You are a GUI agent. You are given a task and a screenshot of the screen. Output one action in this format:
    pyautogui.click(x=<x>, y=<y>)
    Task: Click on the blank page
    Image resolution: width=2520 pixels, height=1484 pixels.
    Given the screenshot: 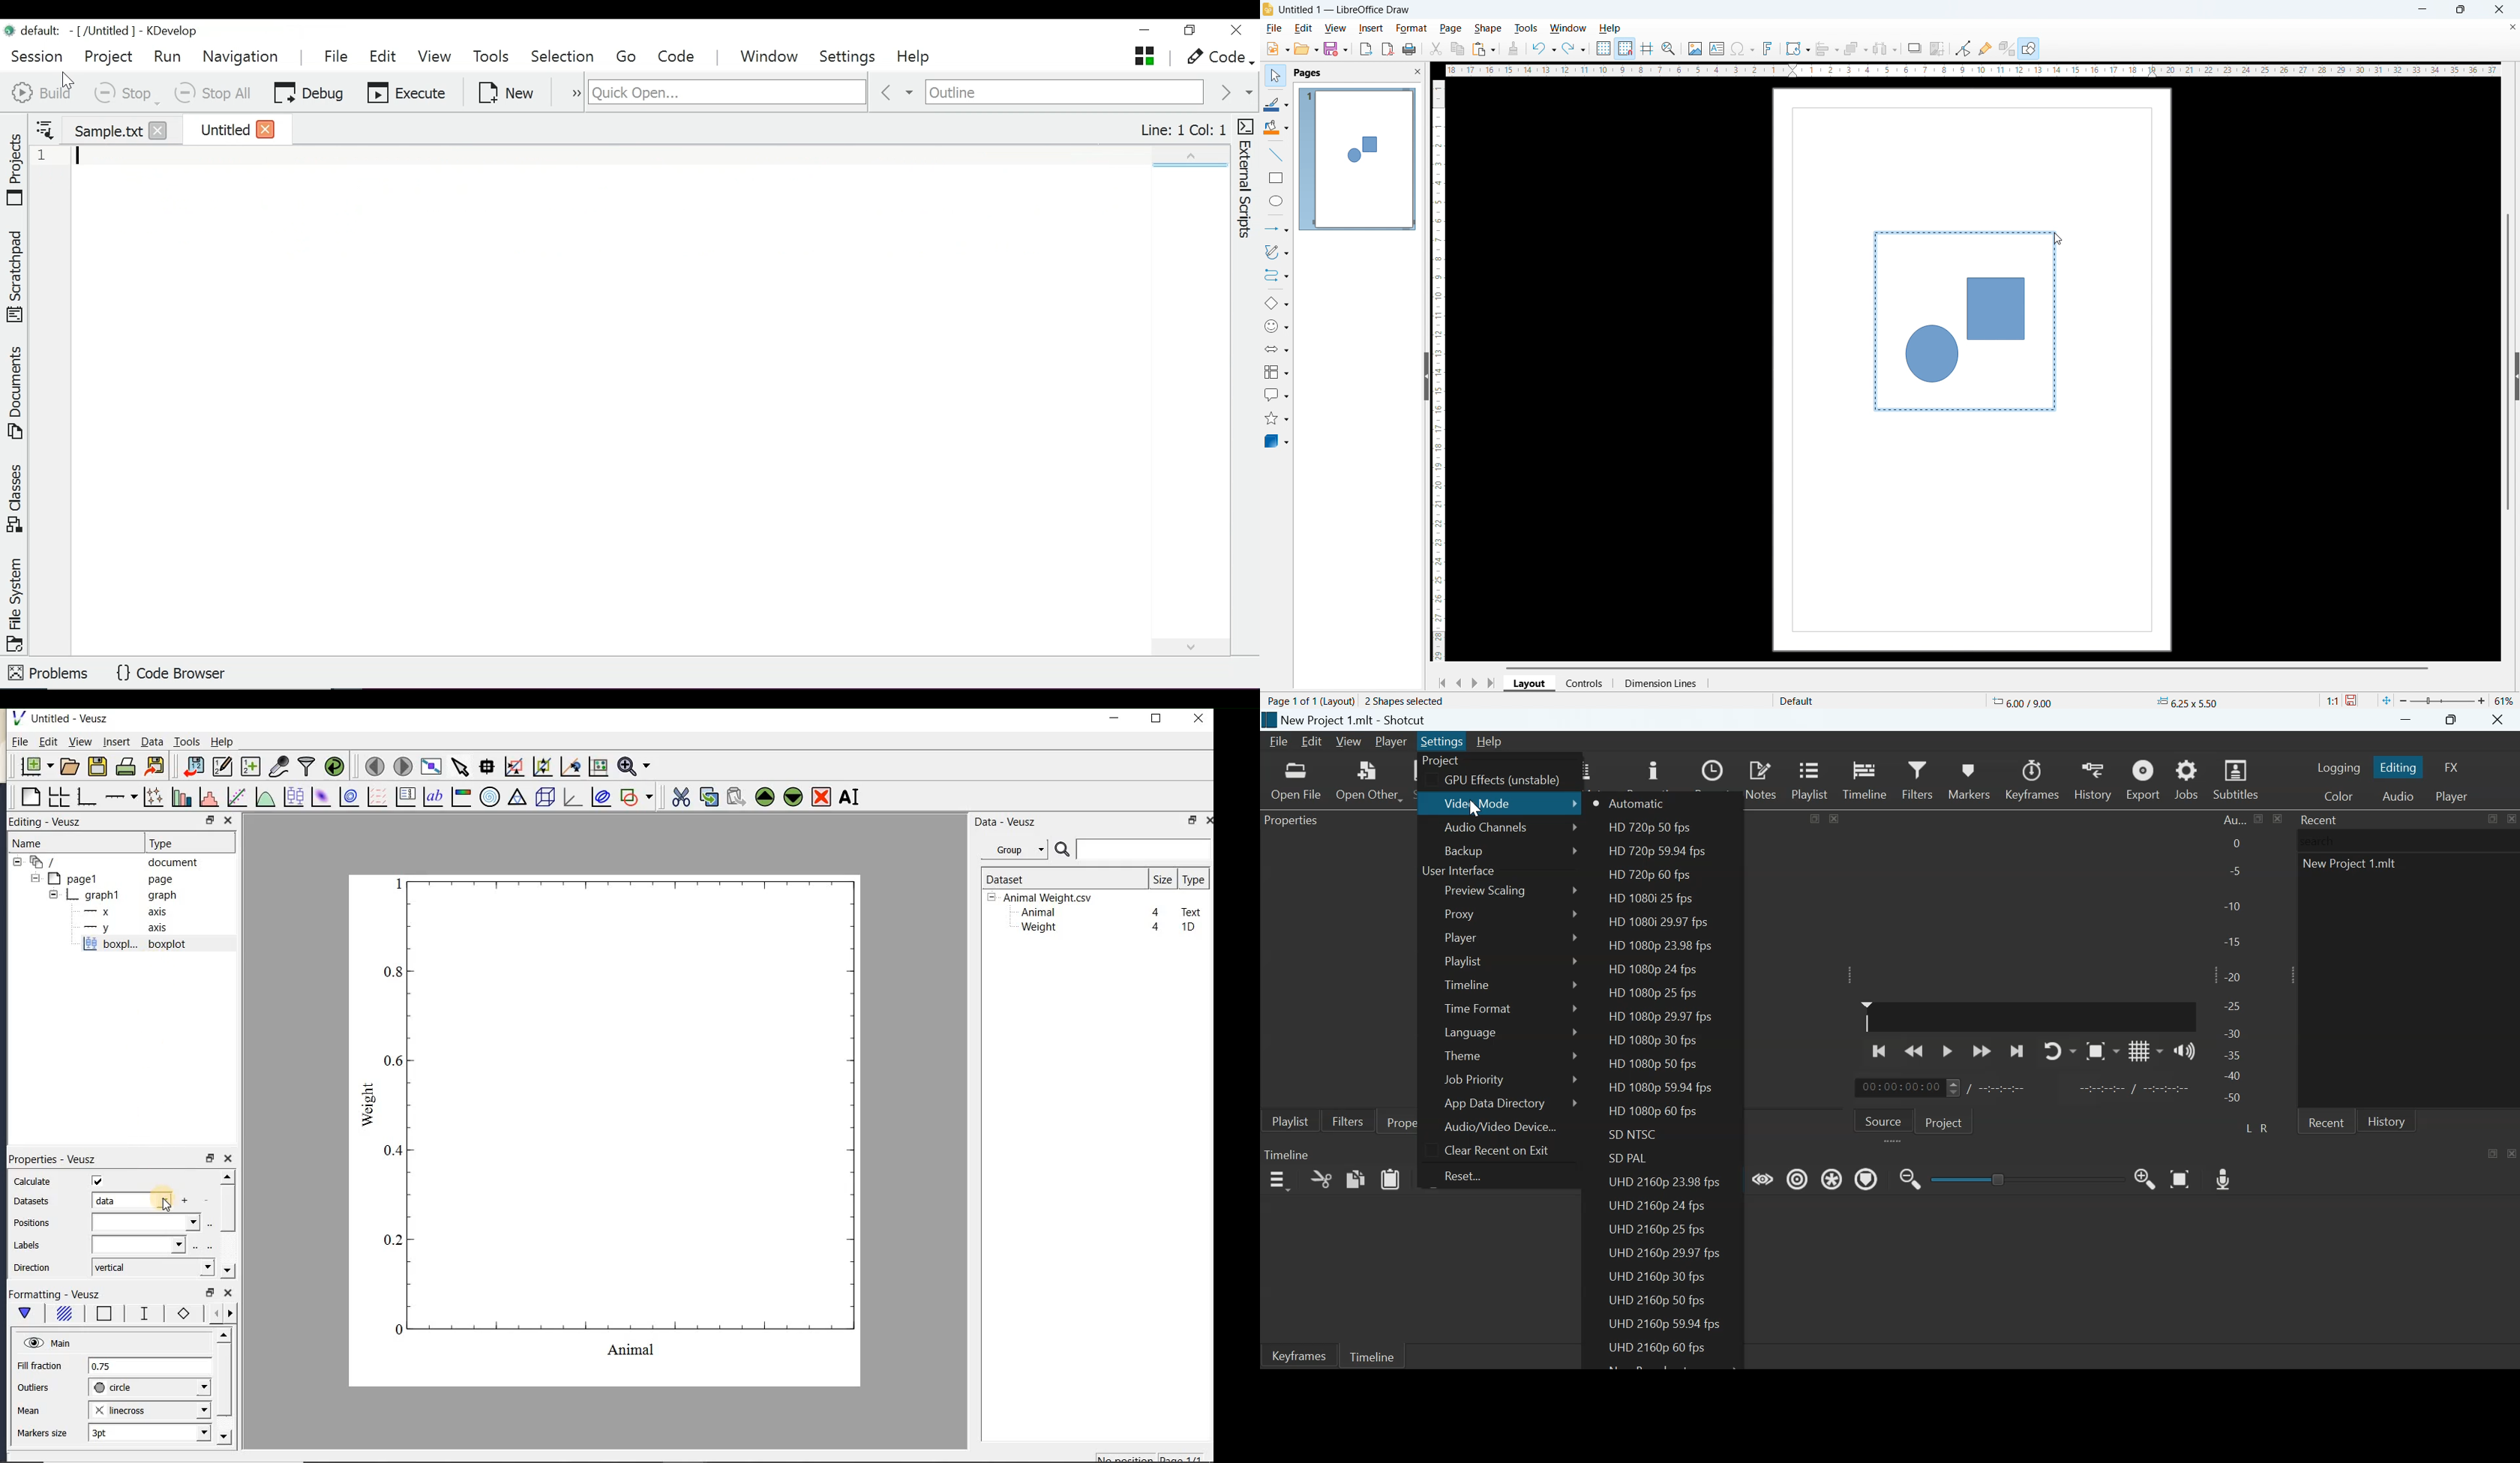 What is the action you would take?
    pyautogui.click(x=29, y=798)
    